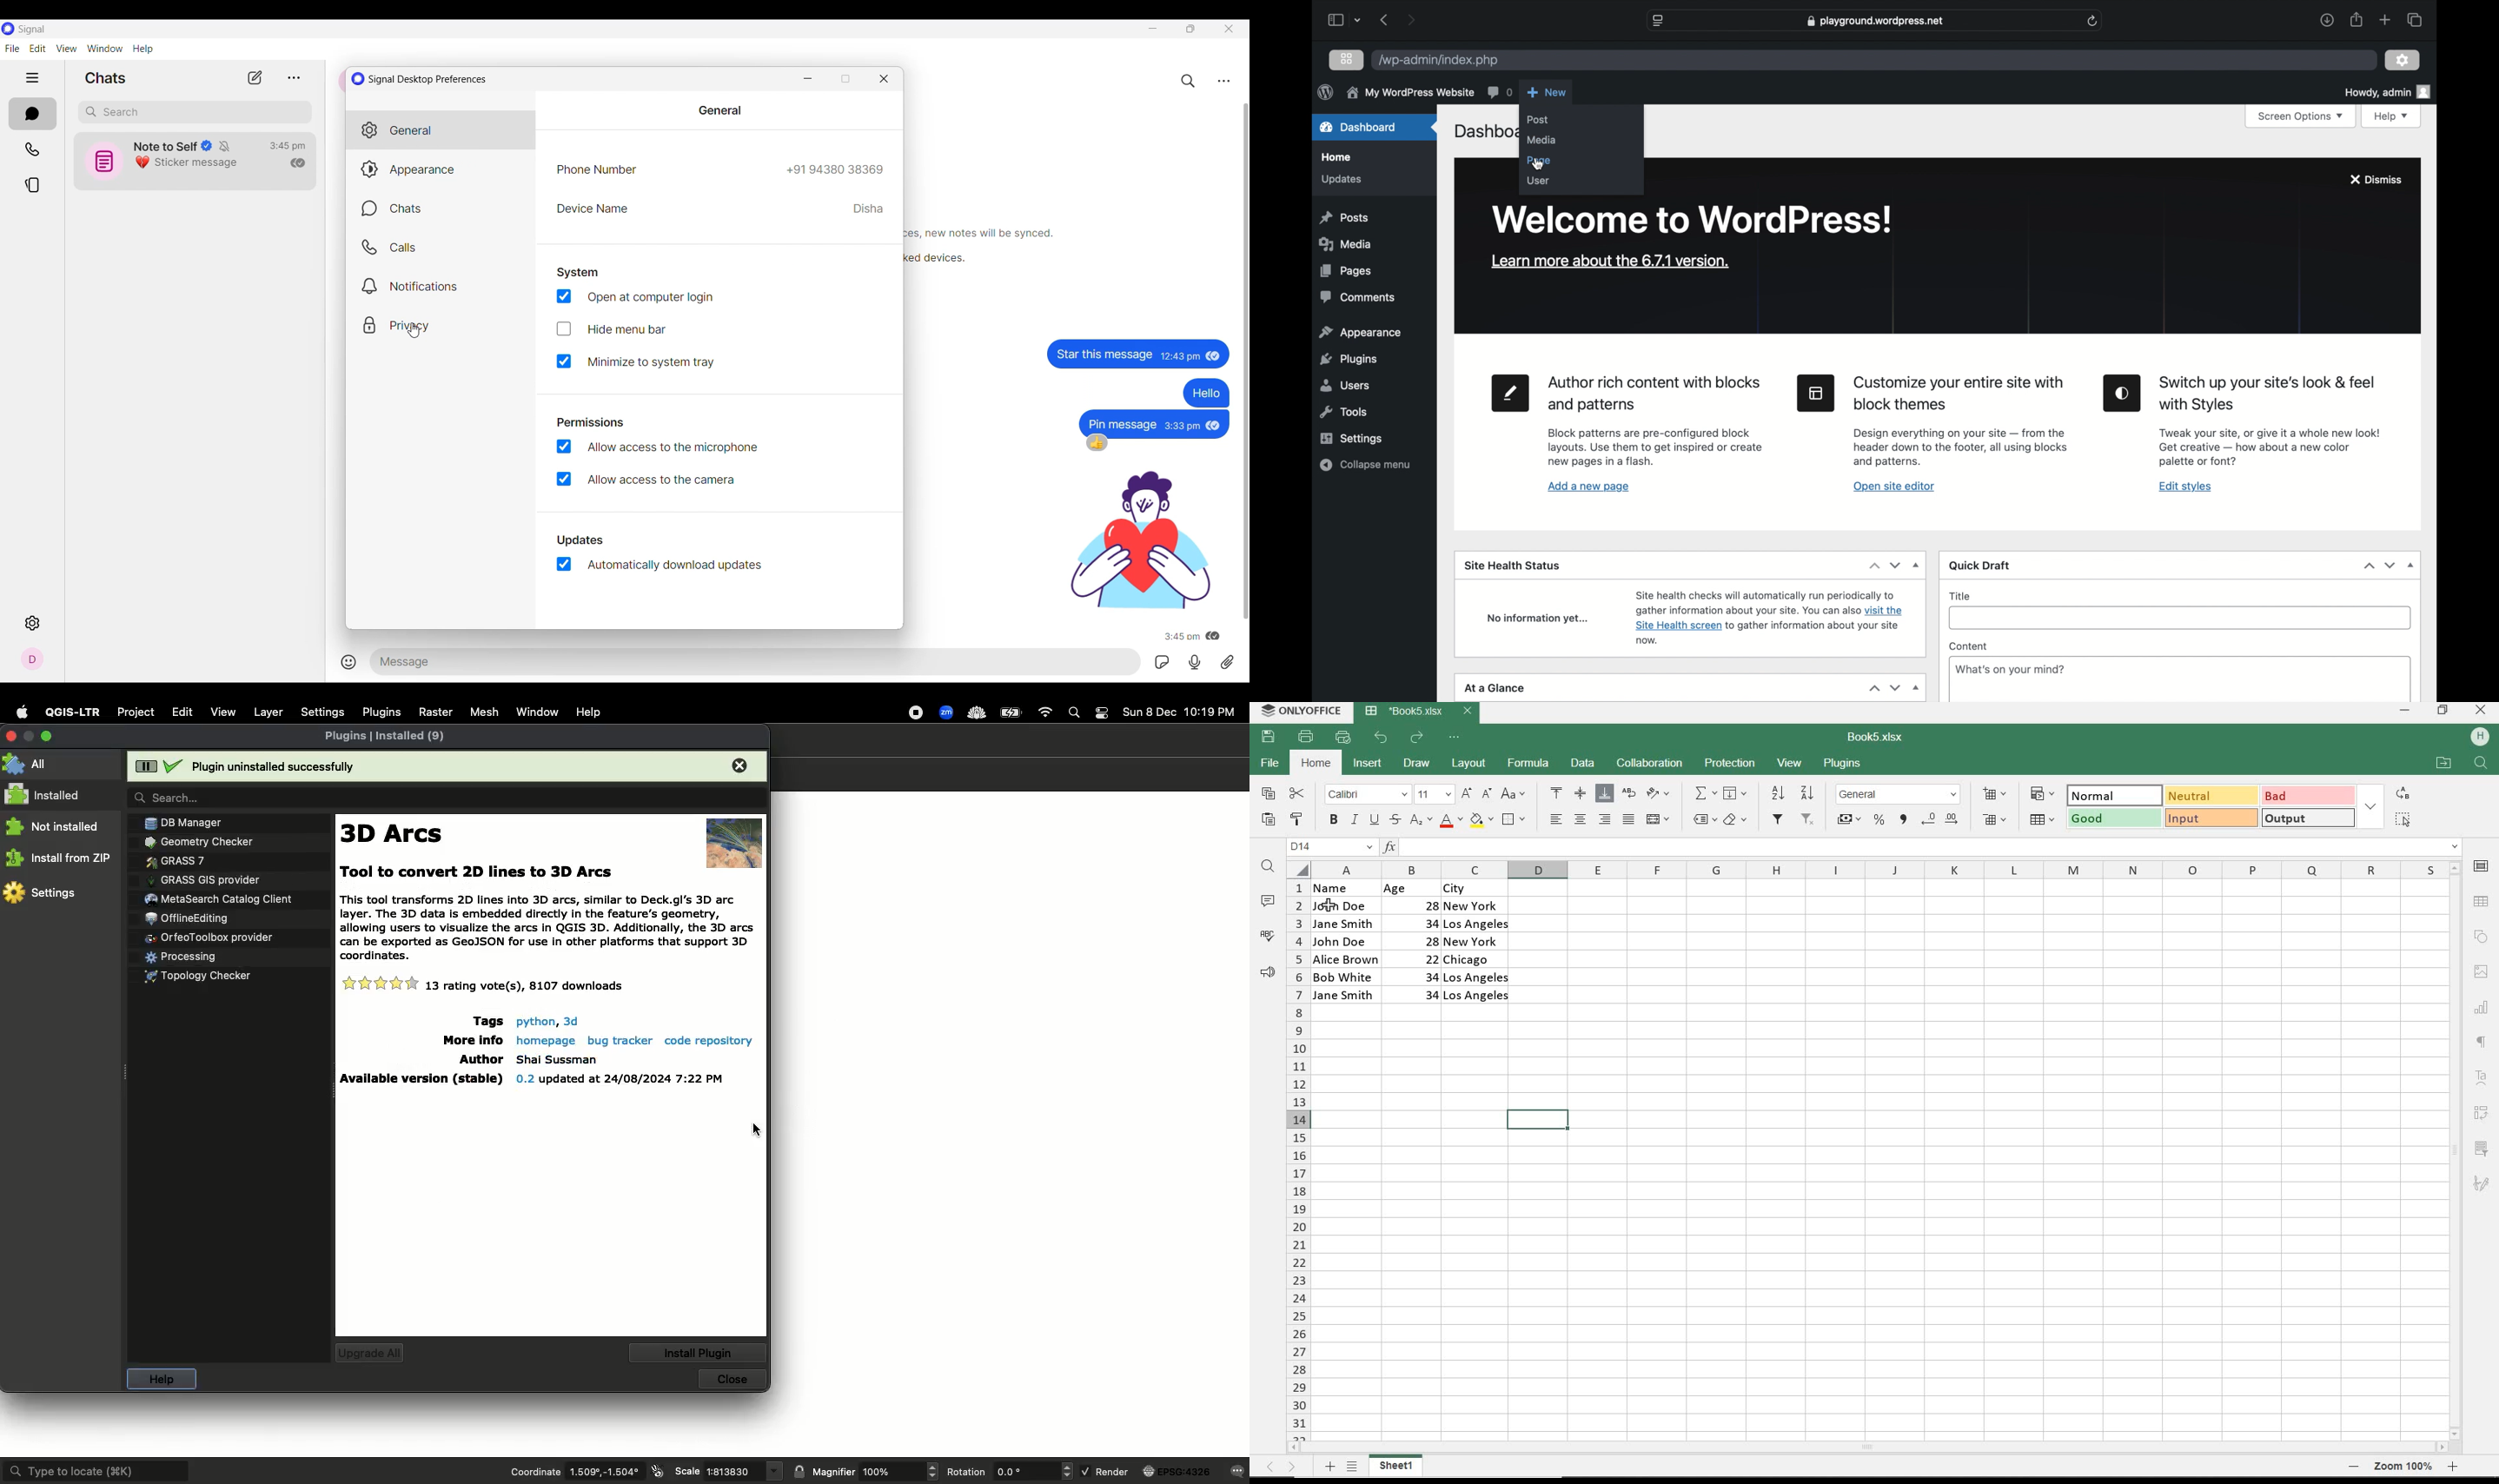 The image size is (2520, 1484). I want to click on Indicates read, so click(297, 163).